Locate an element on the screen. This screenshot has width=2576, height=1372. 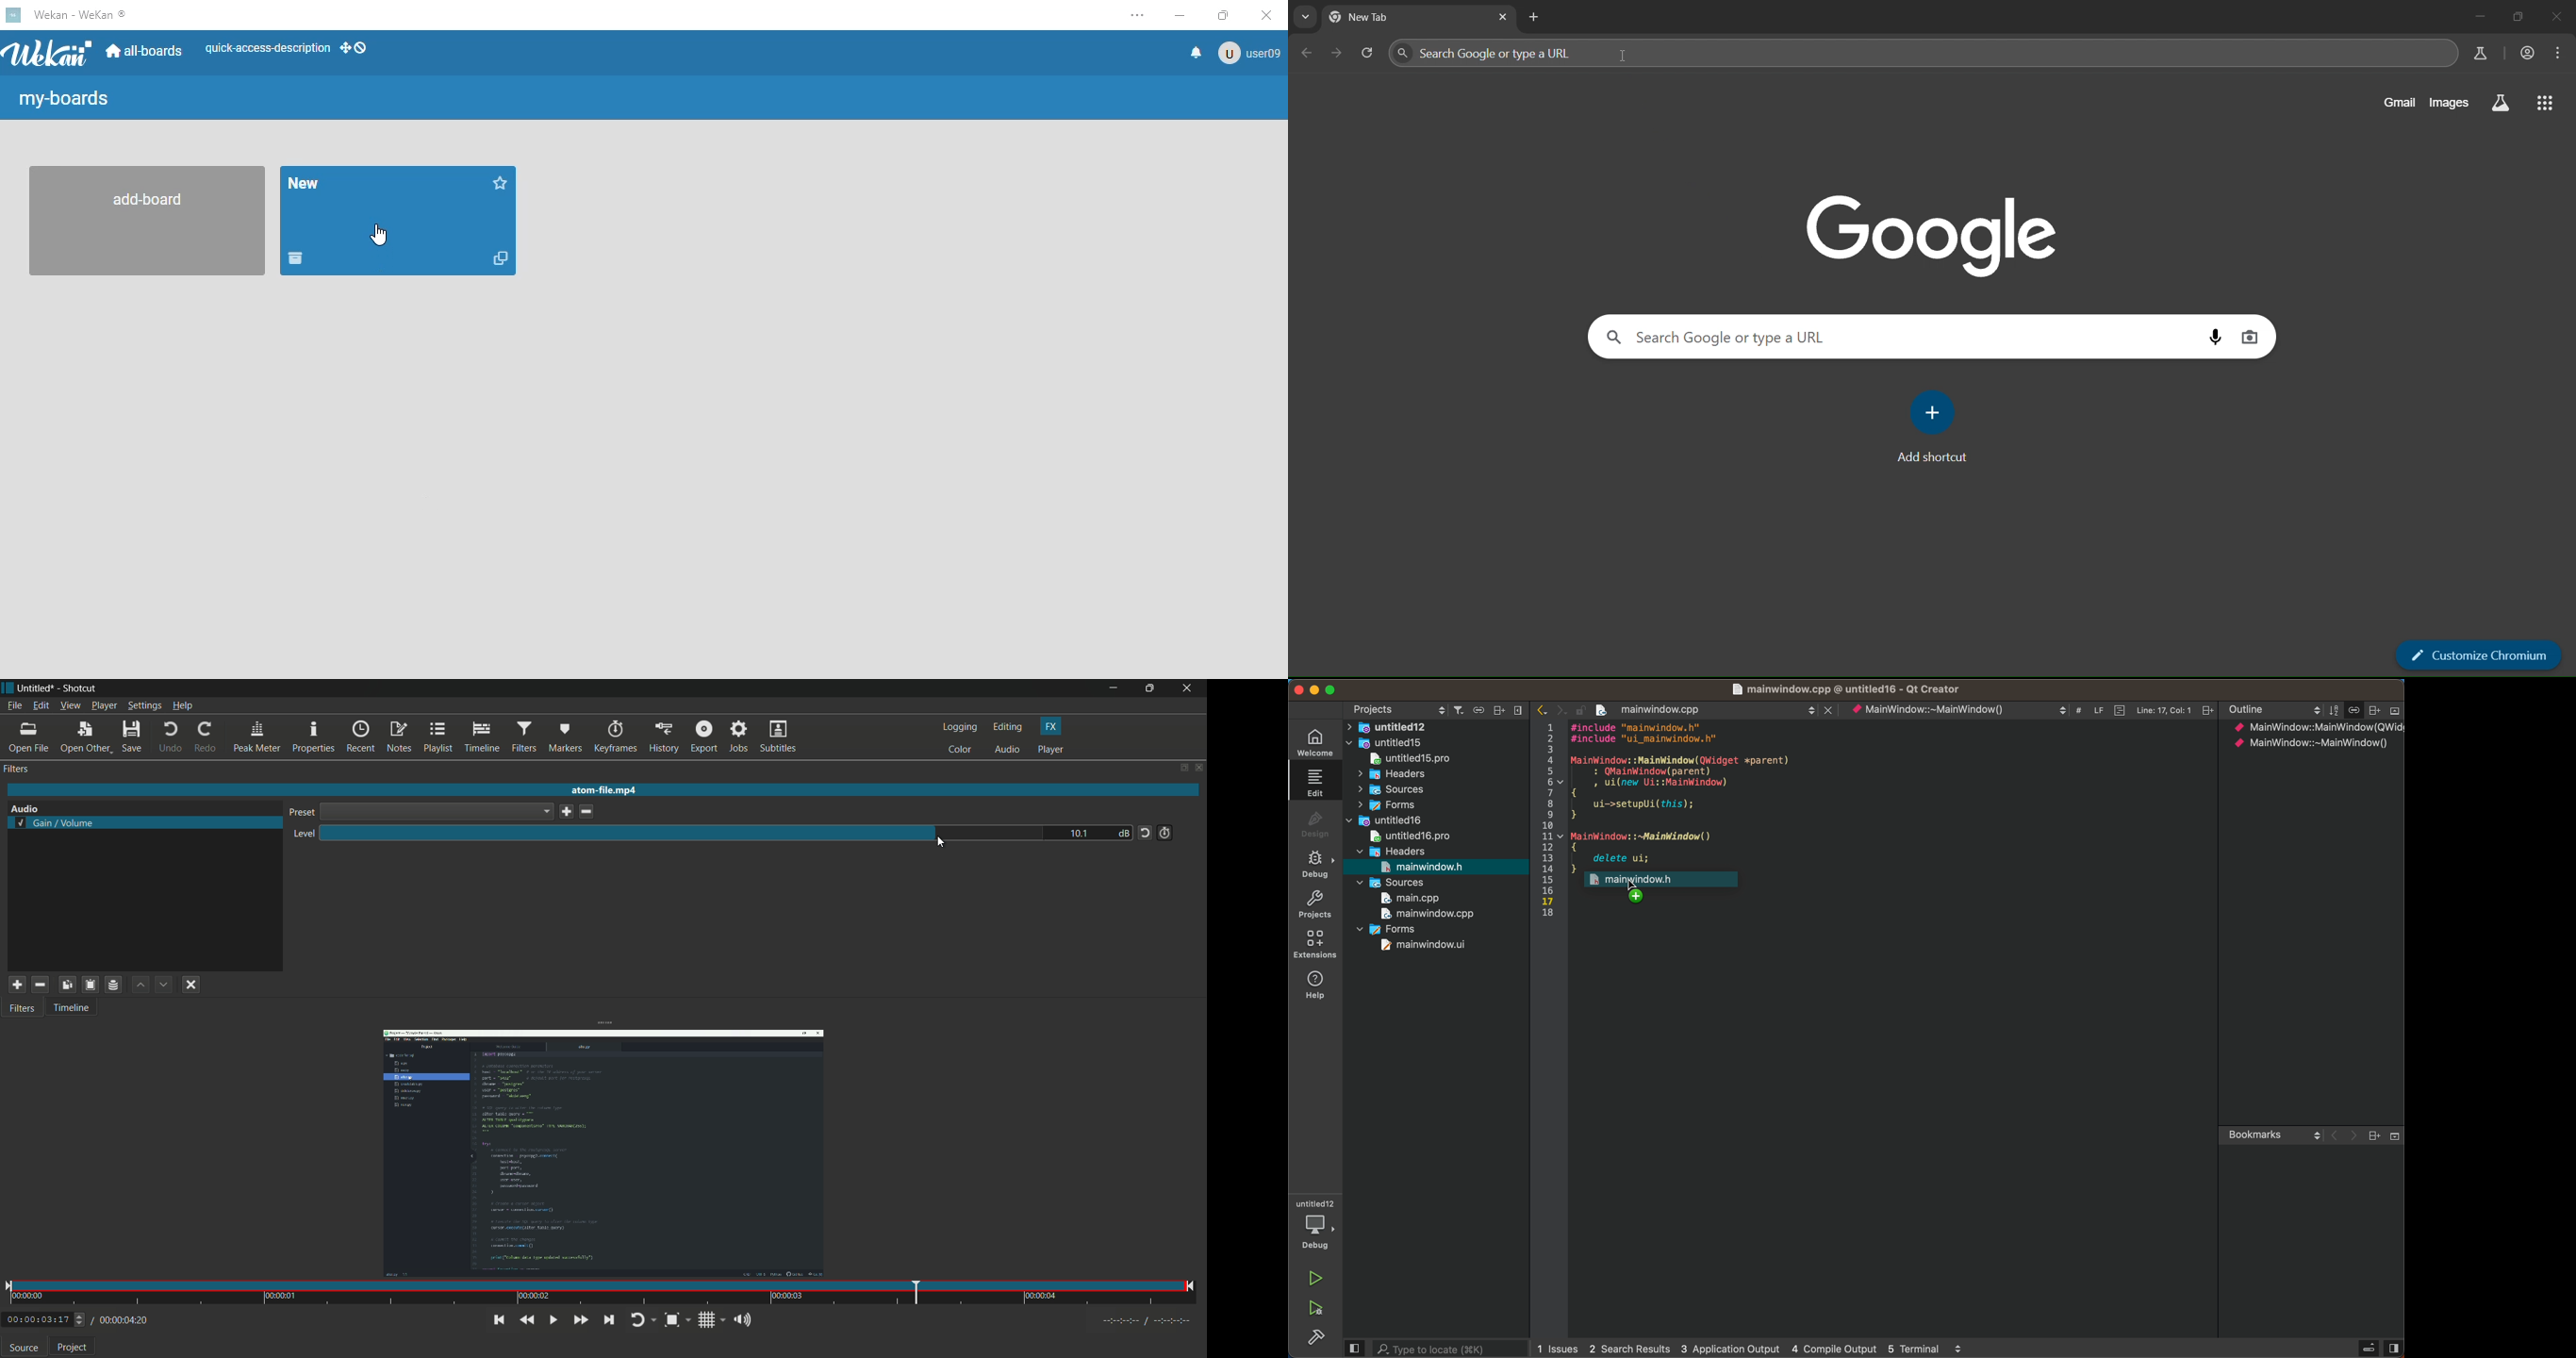
export is located at coordinates (704, 737).